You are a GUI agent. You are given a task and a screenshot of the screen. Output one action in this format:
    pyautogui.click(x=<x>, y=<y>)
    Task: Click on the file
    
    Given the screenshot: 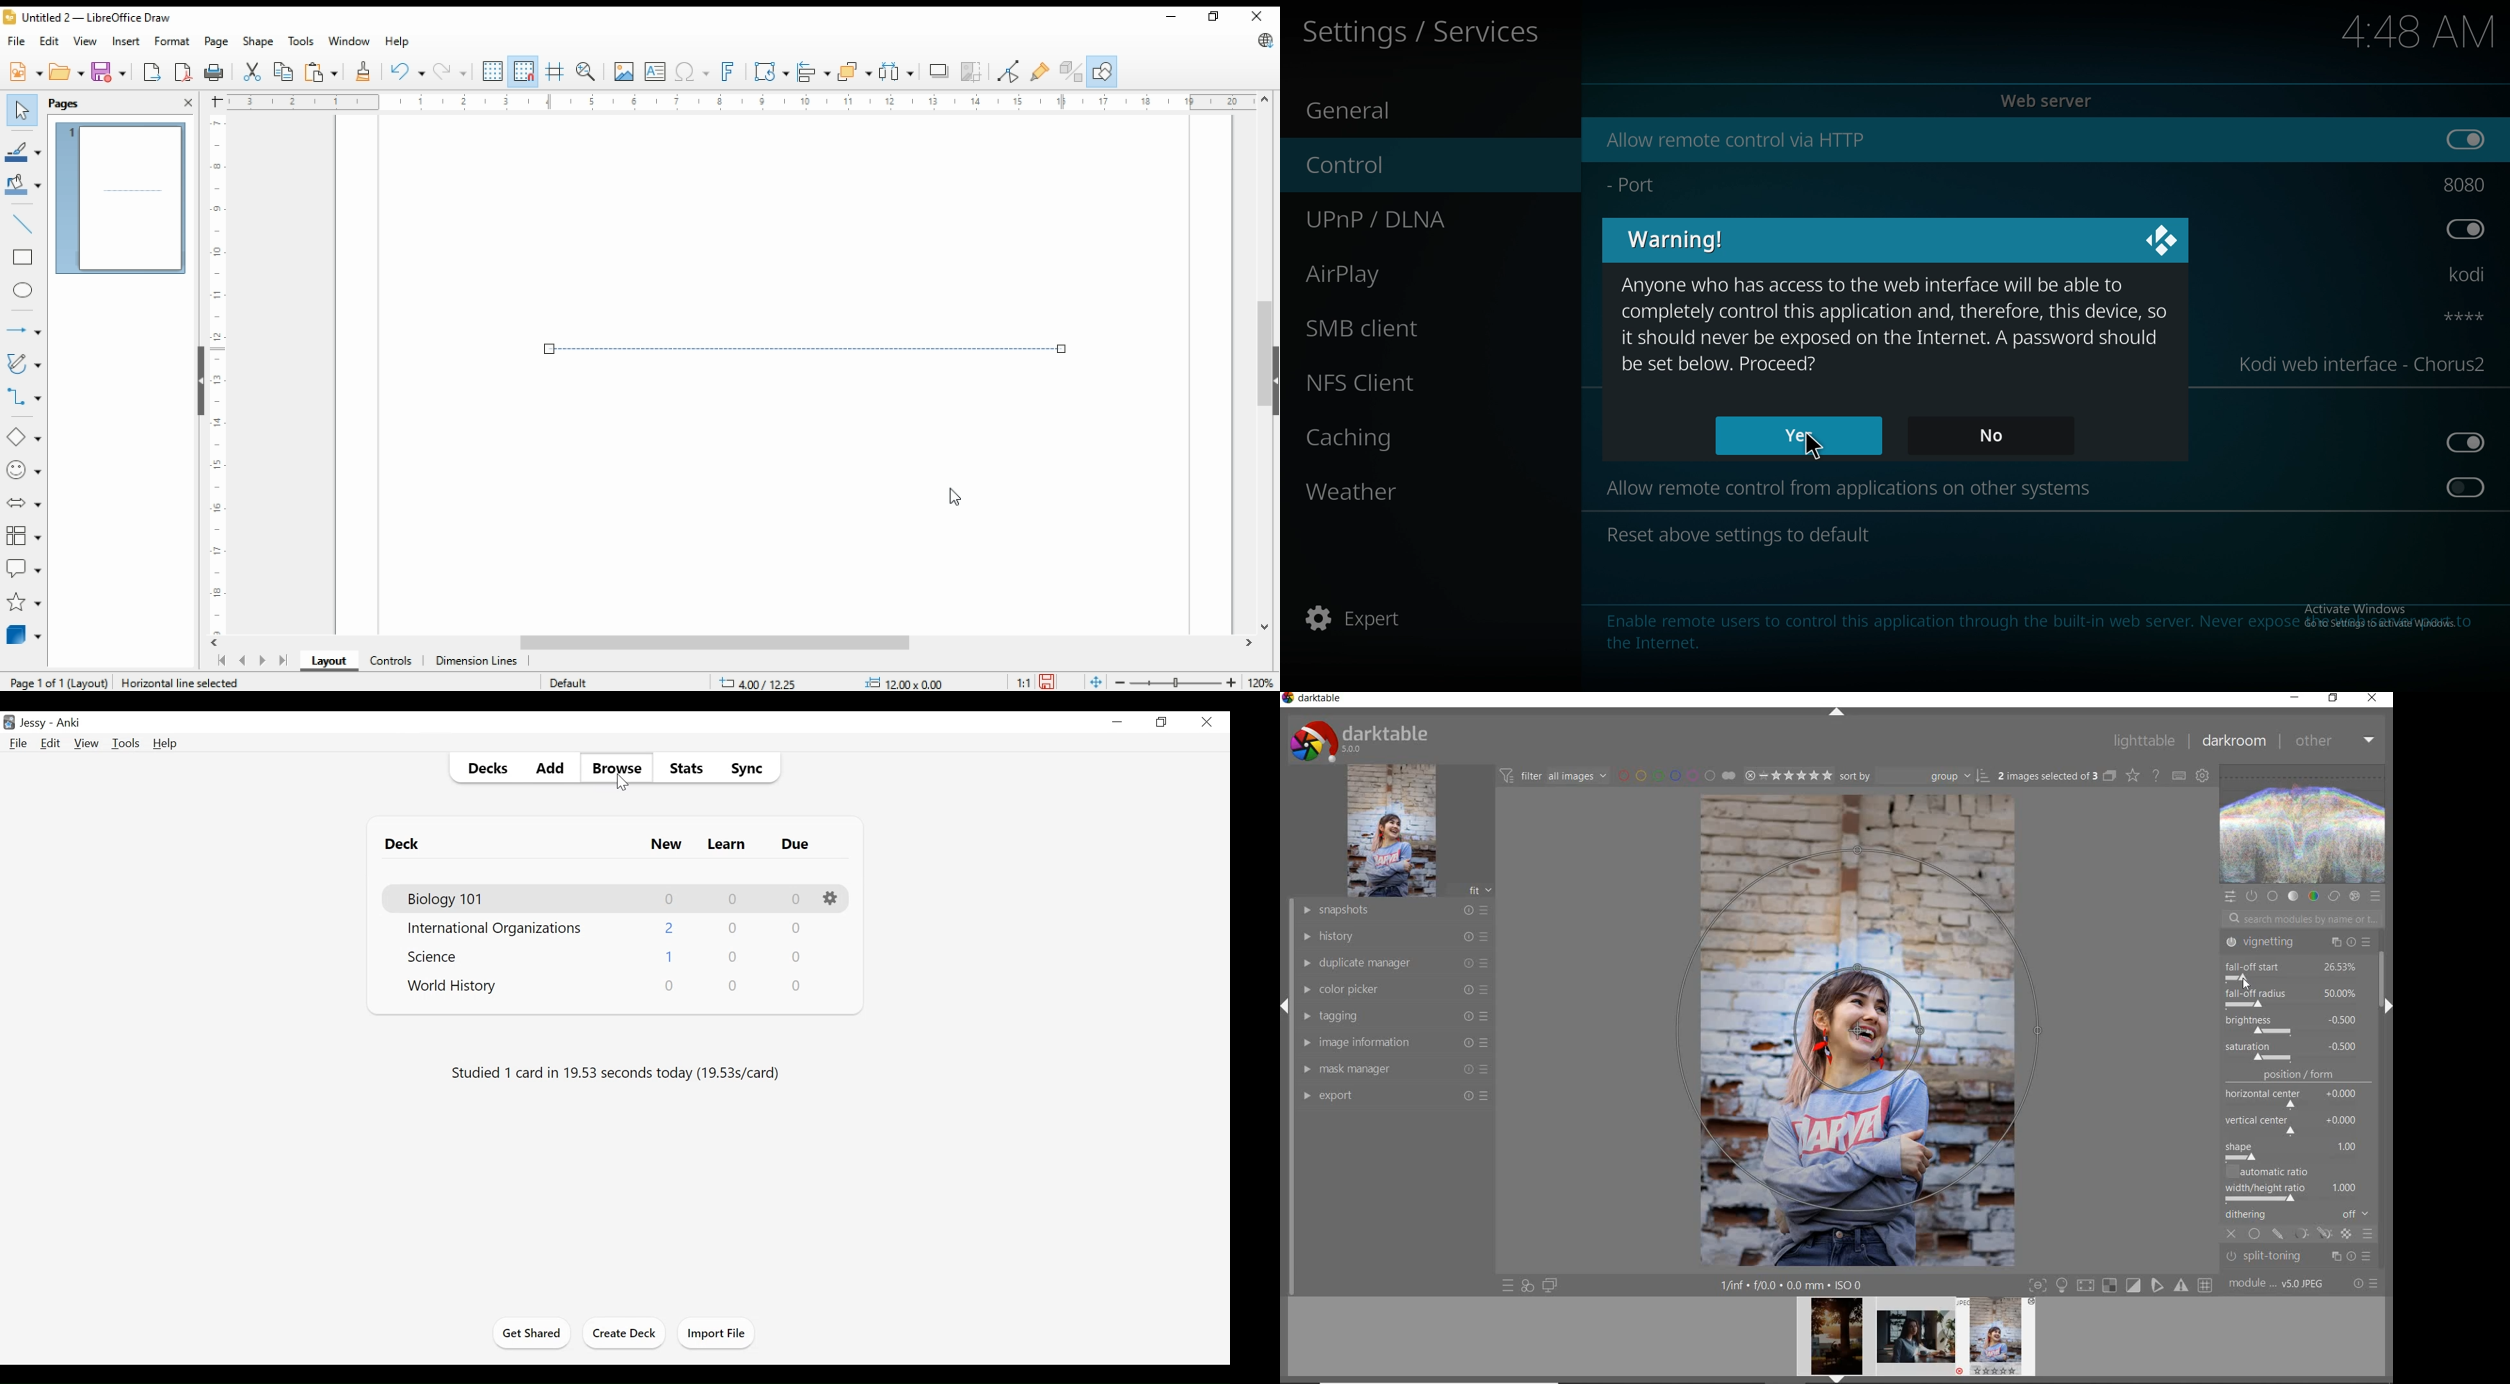 What is the action you would take?
    pyautogui.click(x=18, y=40)
    